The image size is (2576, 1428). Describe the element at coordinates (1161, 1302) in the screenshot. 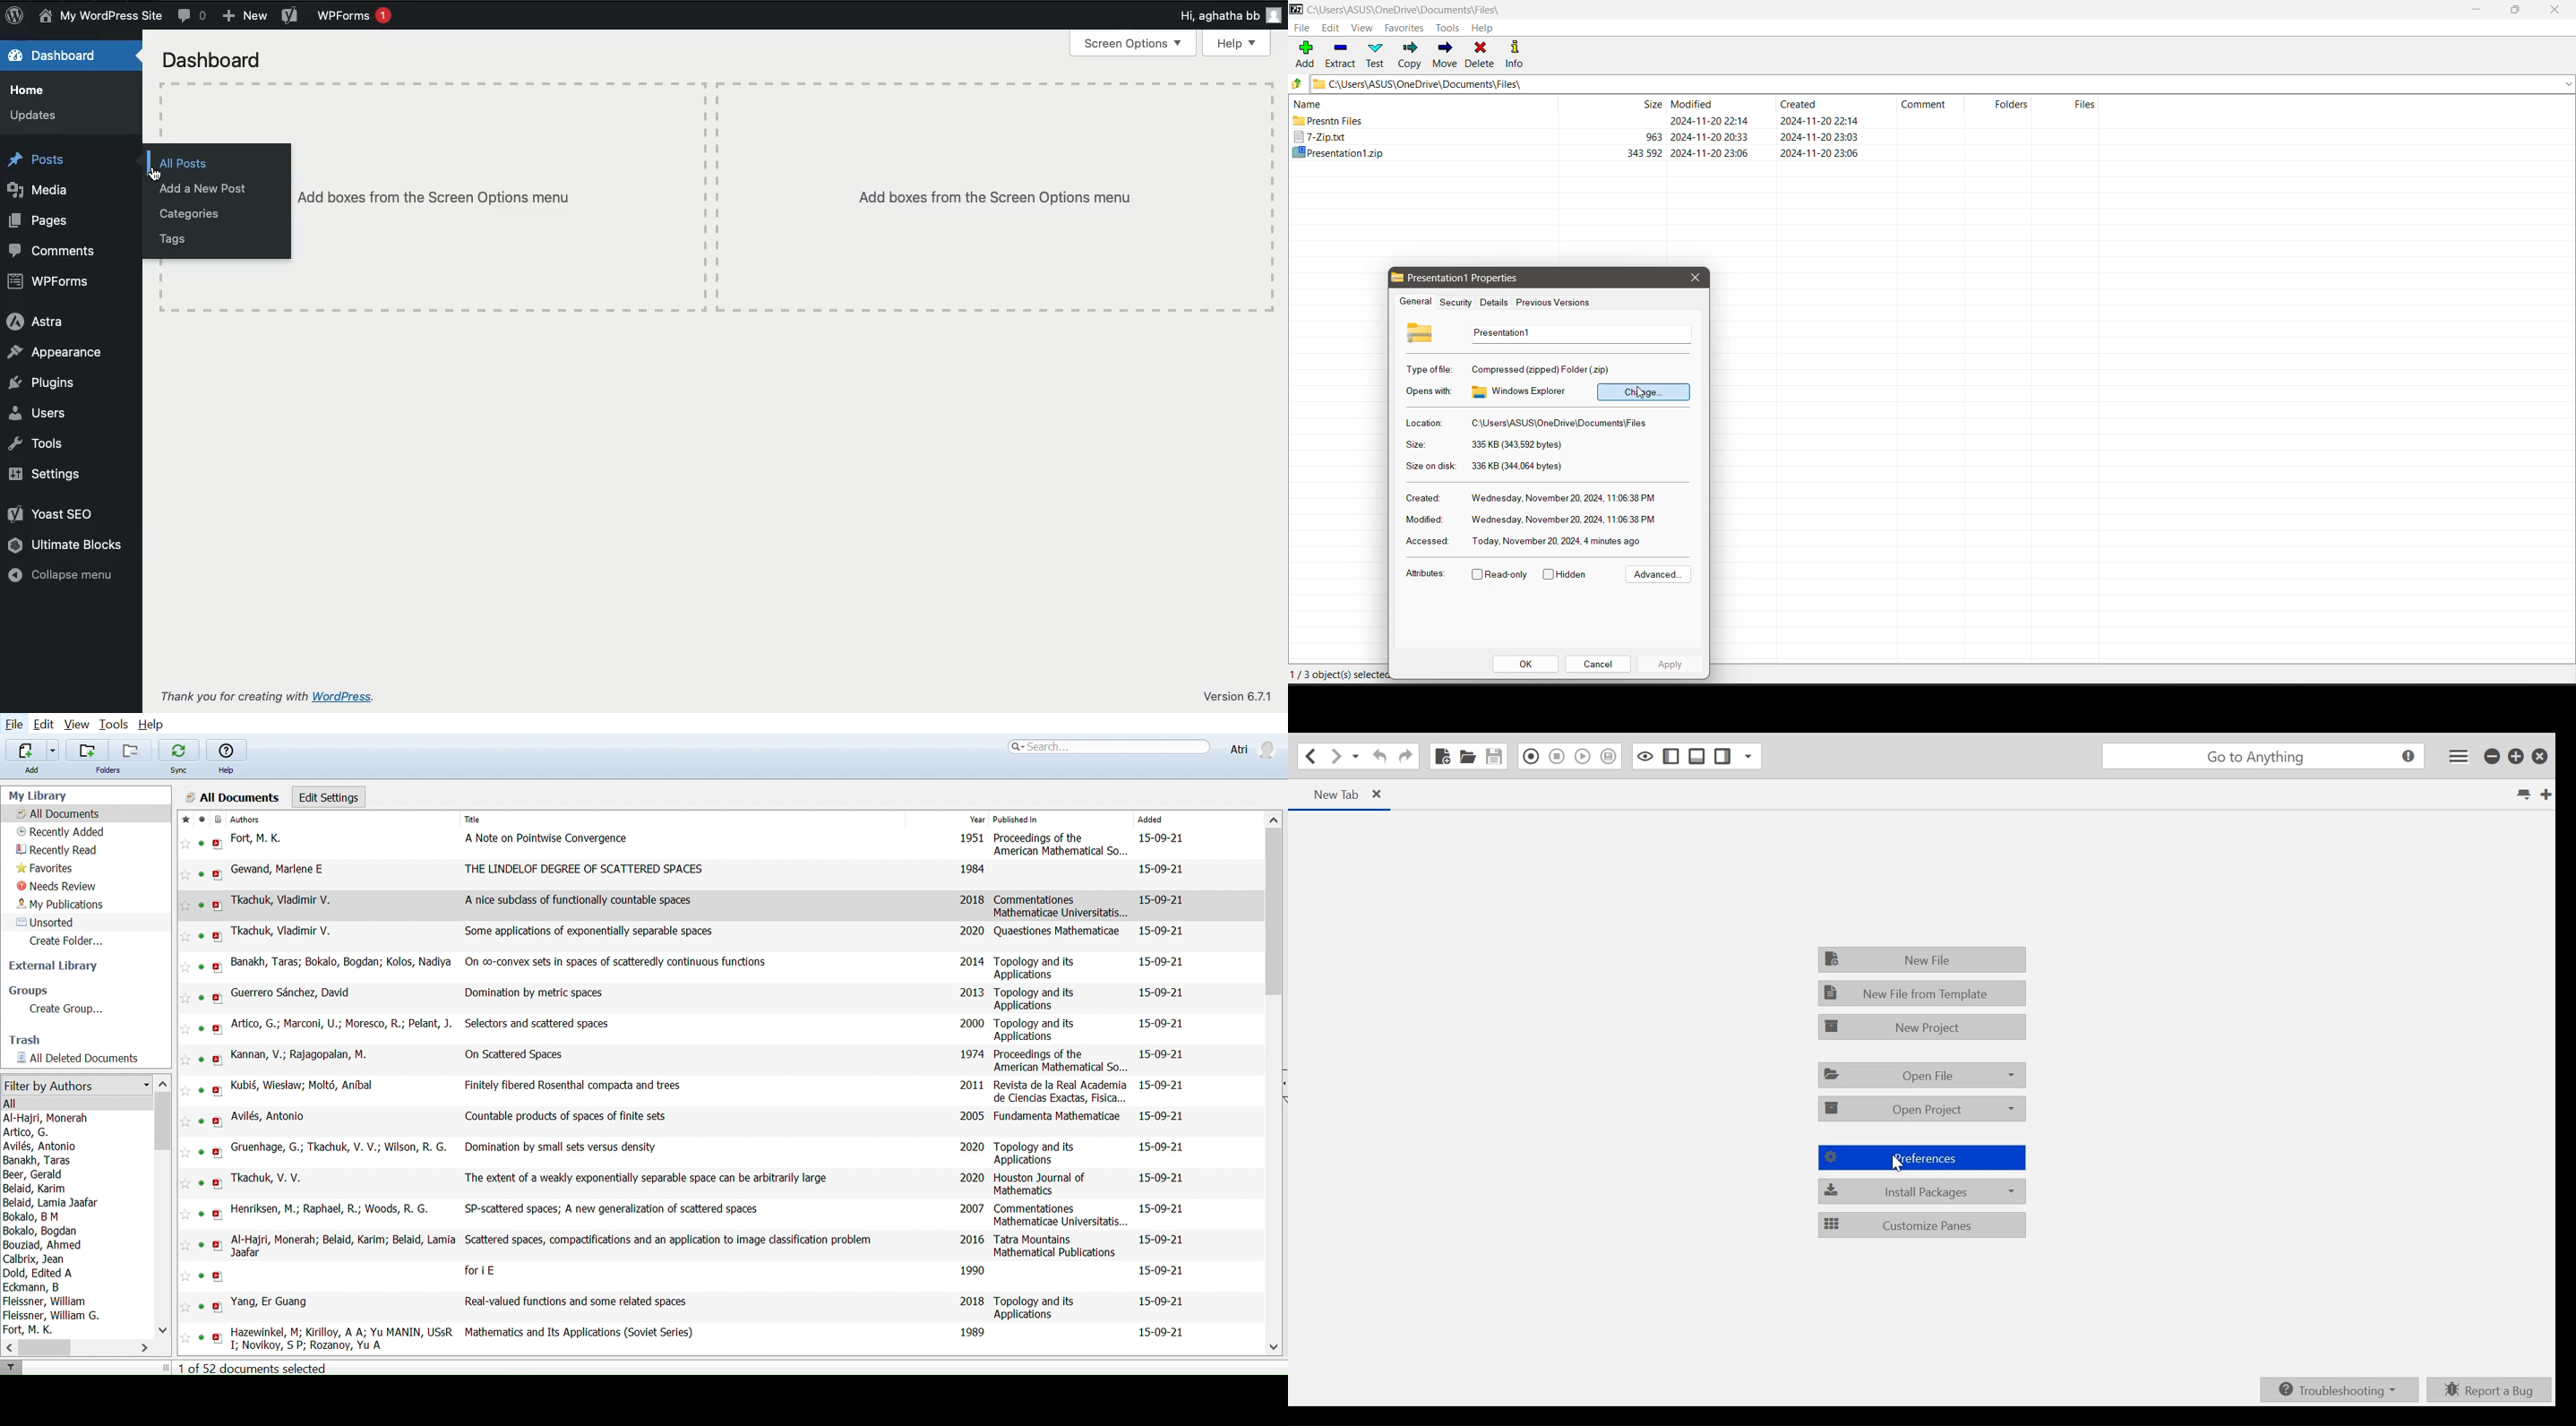

I see `15-09-21` at that location.